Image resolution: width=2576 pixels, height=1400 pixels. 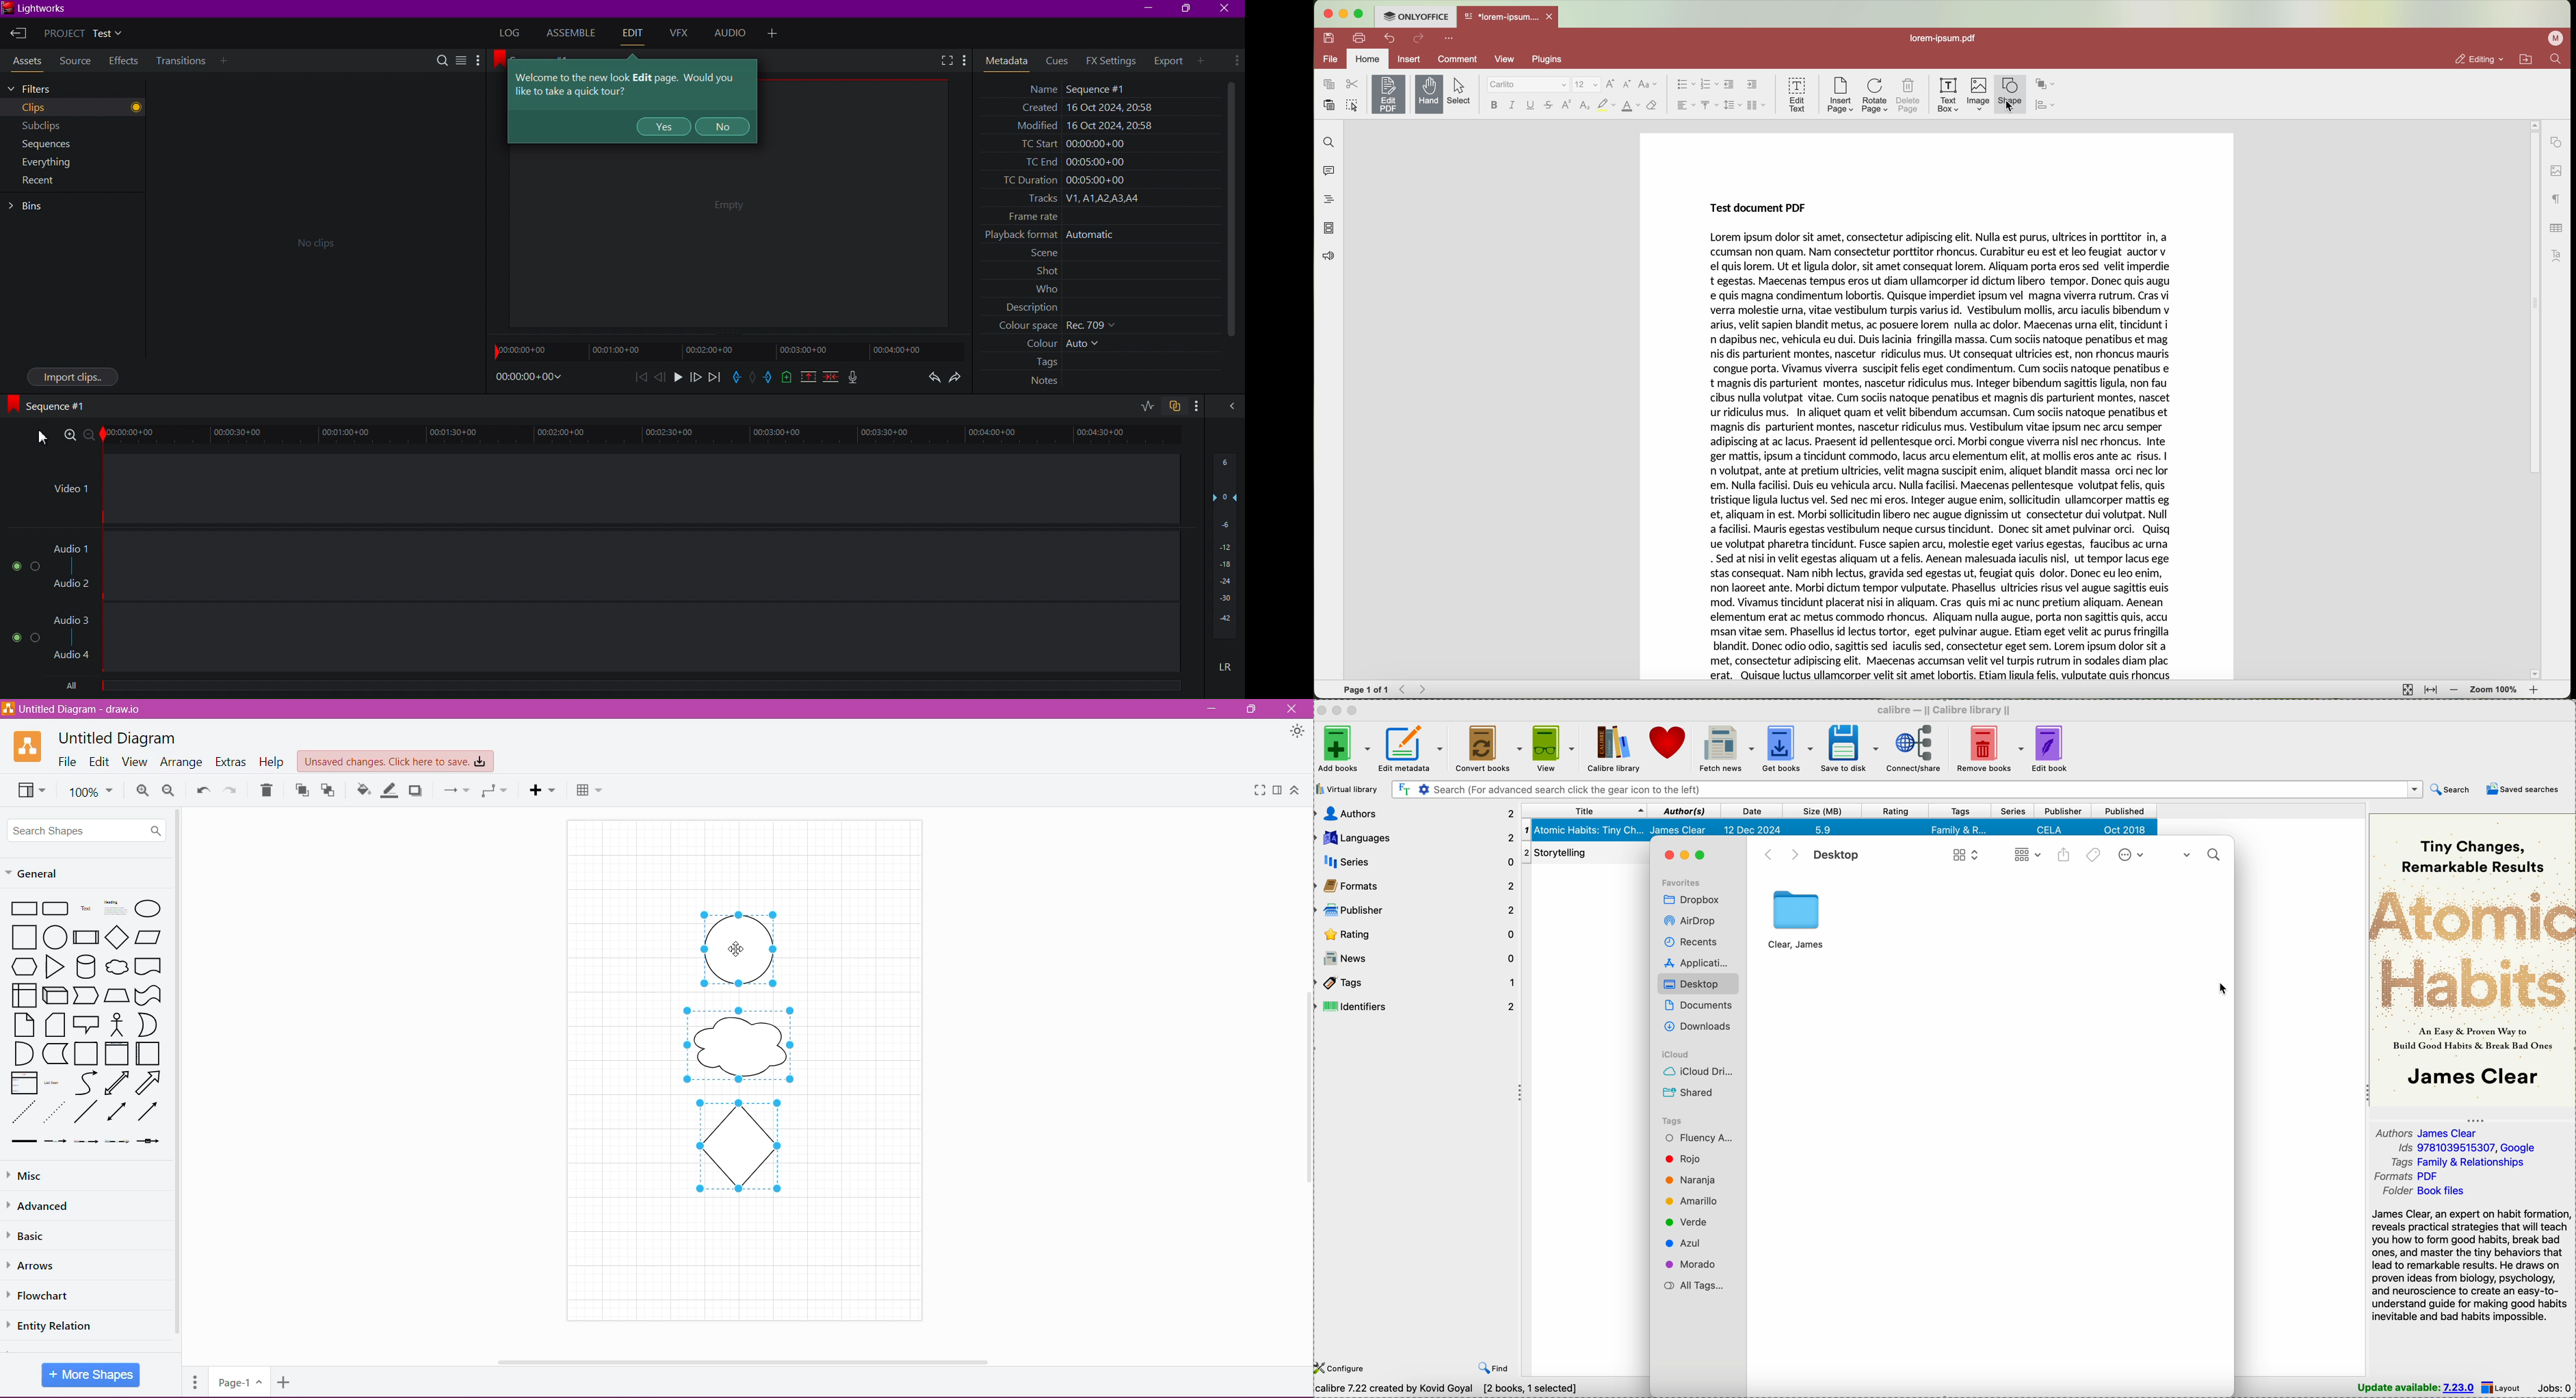 I want to click on title, so click(x=1583, y=811).